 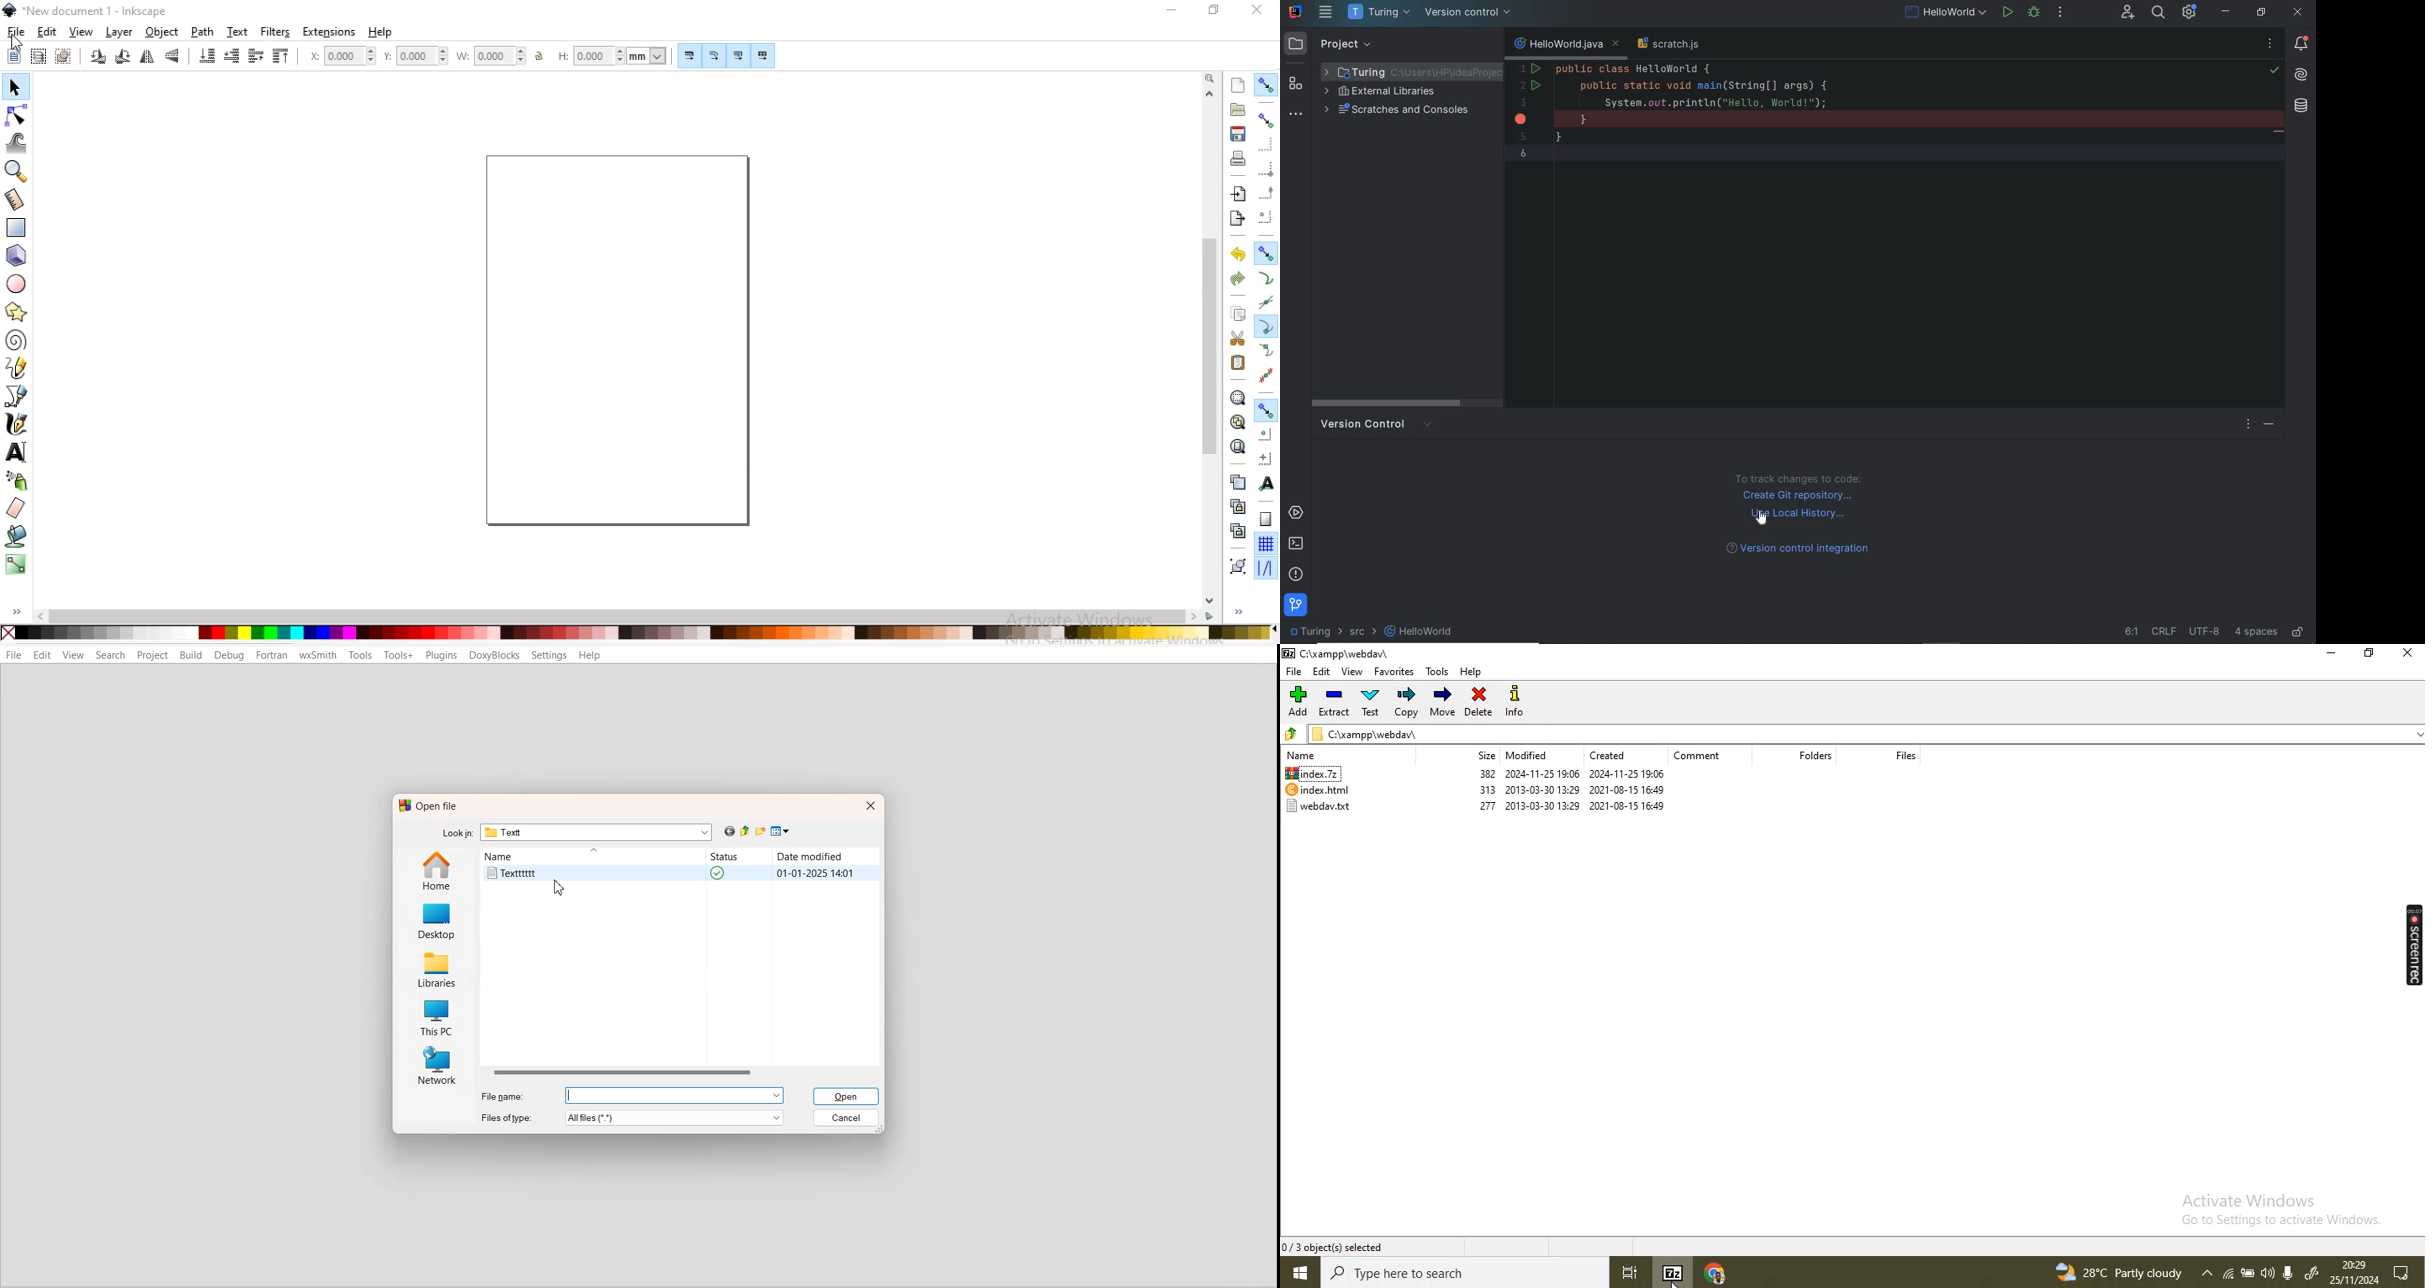 What do you see at coordinates (1441, 701) in the screenshot?
I see `move` at bounding box center [1441, 701].